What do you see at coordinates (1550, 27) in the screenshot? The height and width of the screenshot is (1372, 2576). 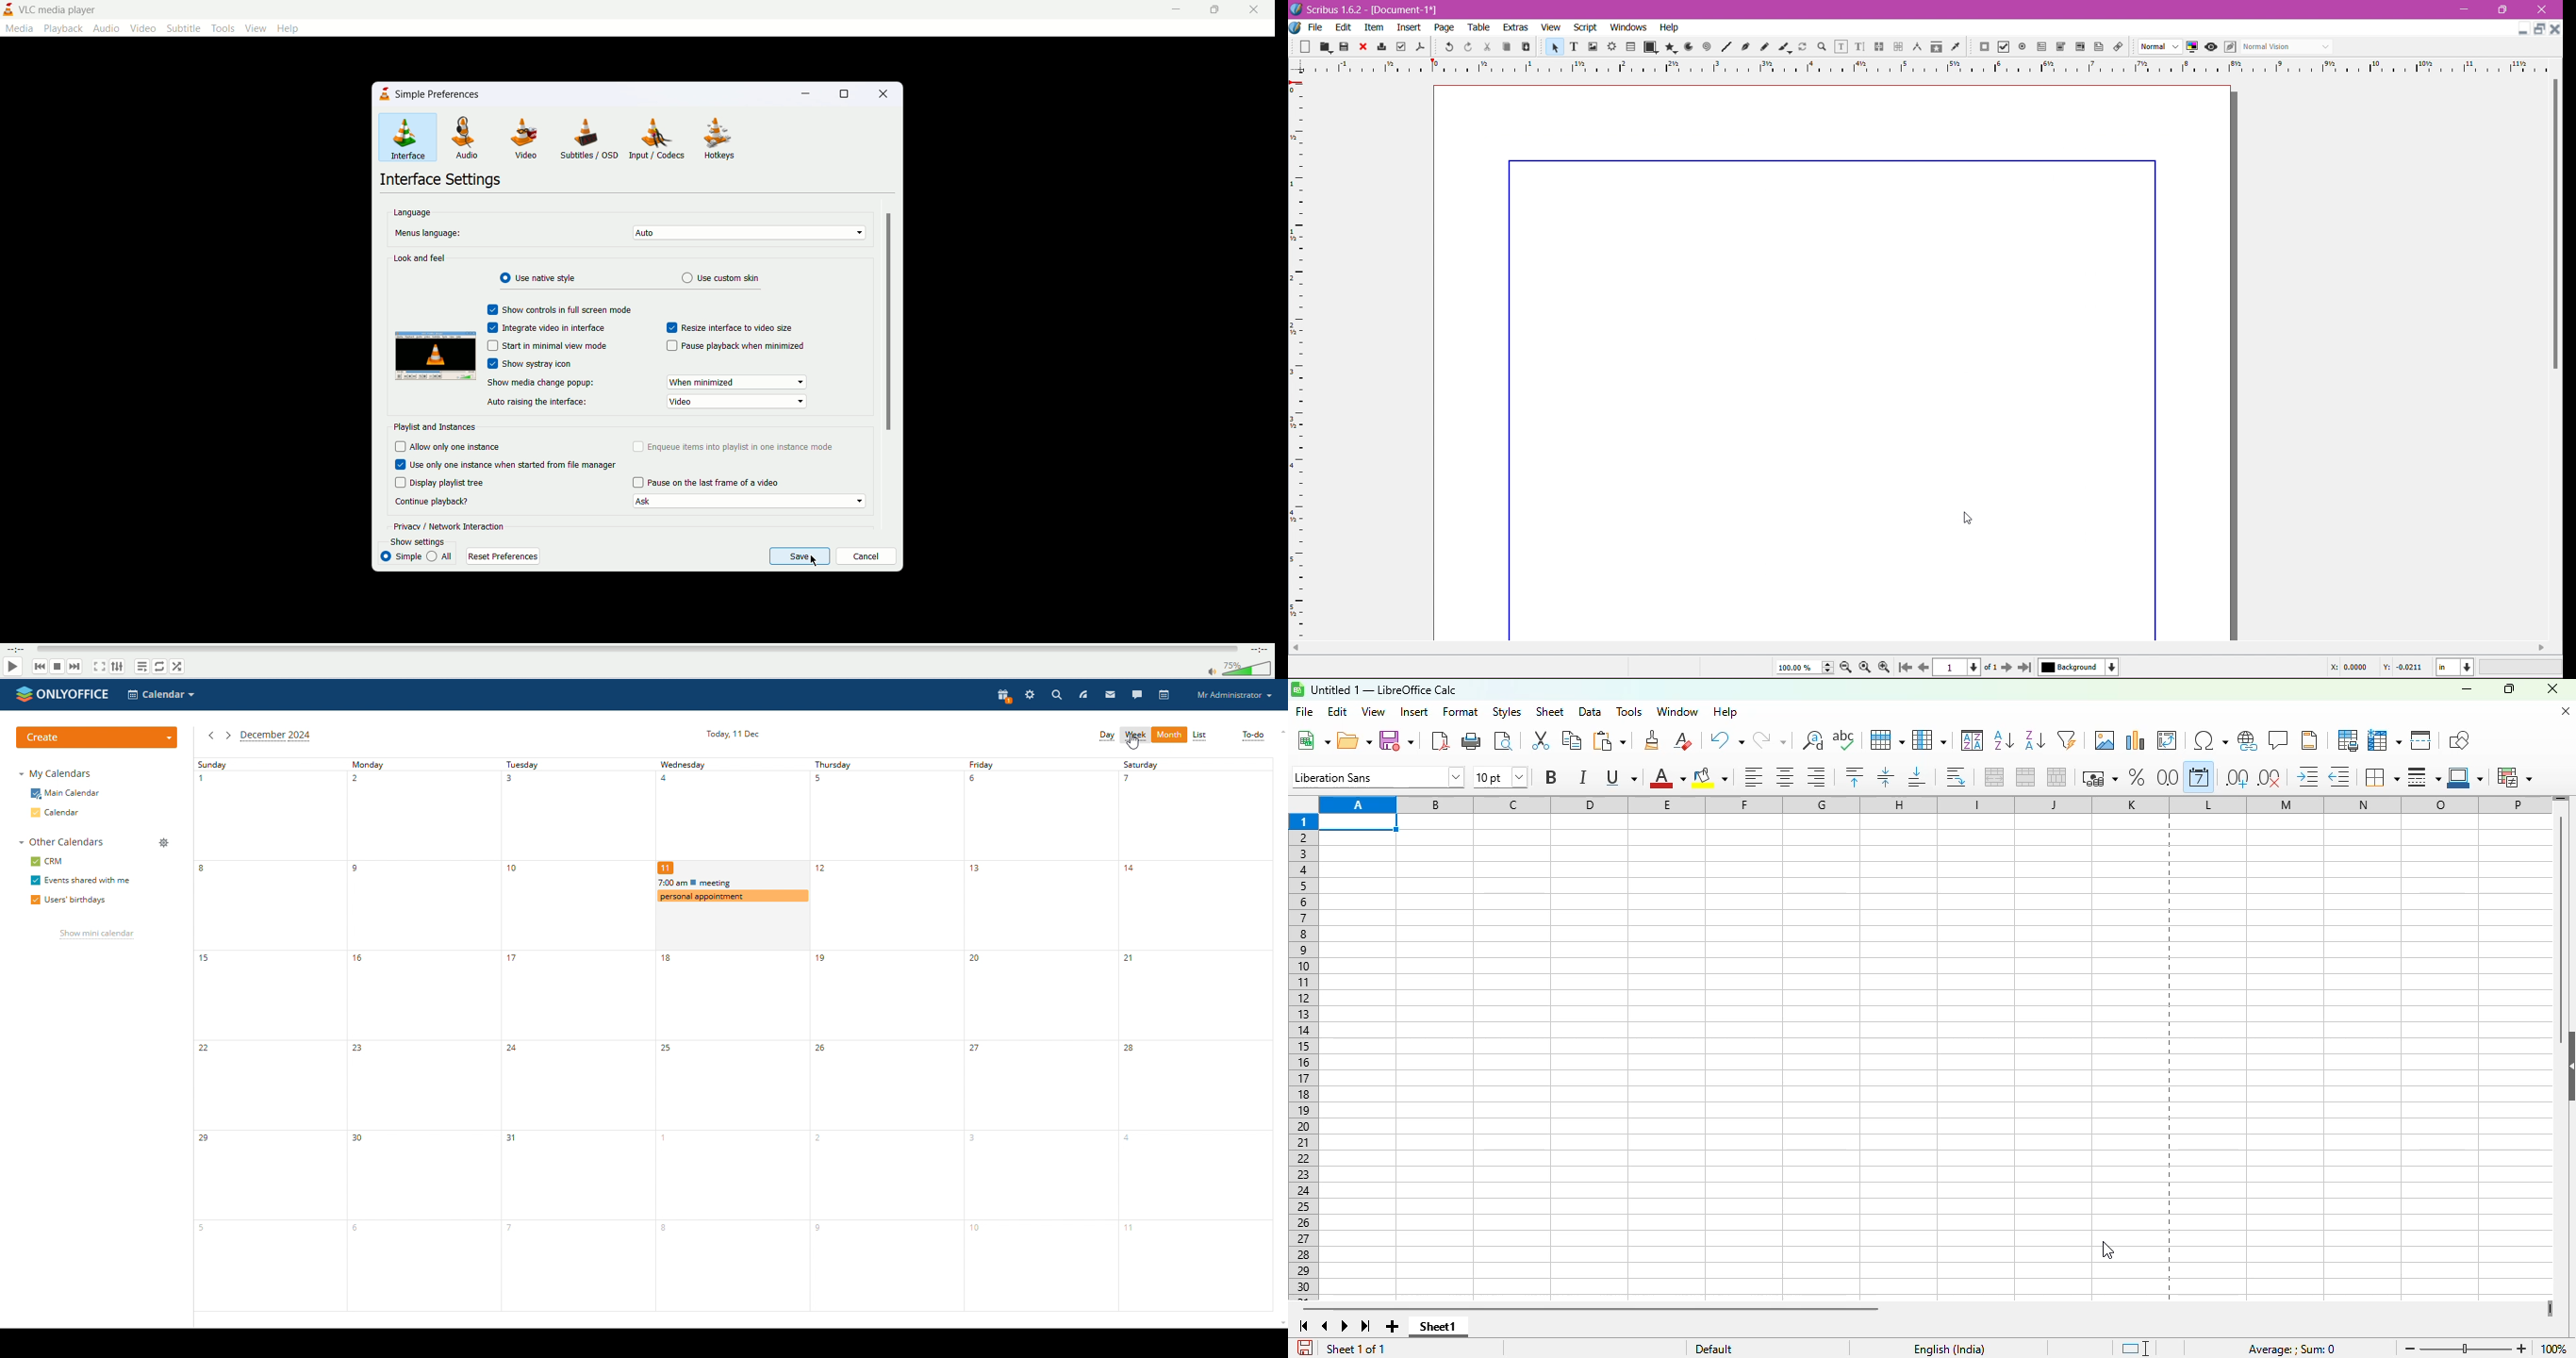 I see `View` at bounding box center [1550, 27].